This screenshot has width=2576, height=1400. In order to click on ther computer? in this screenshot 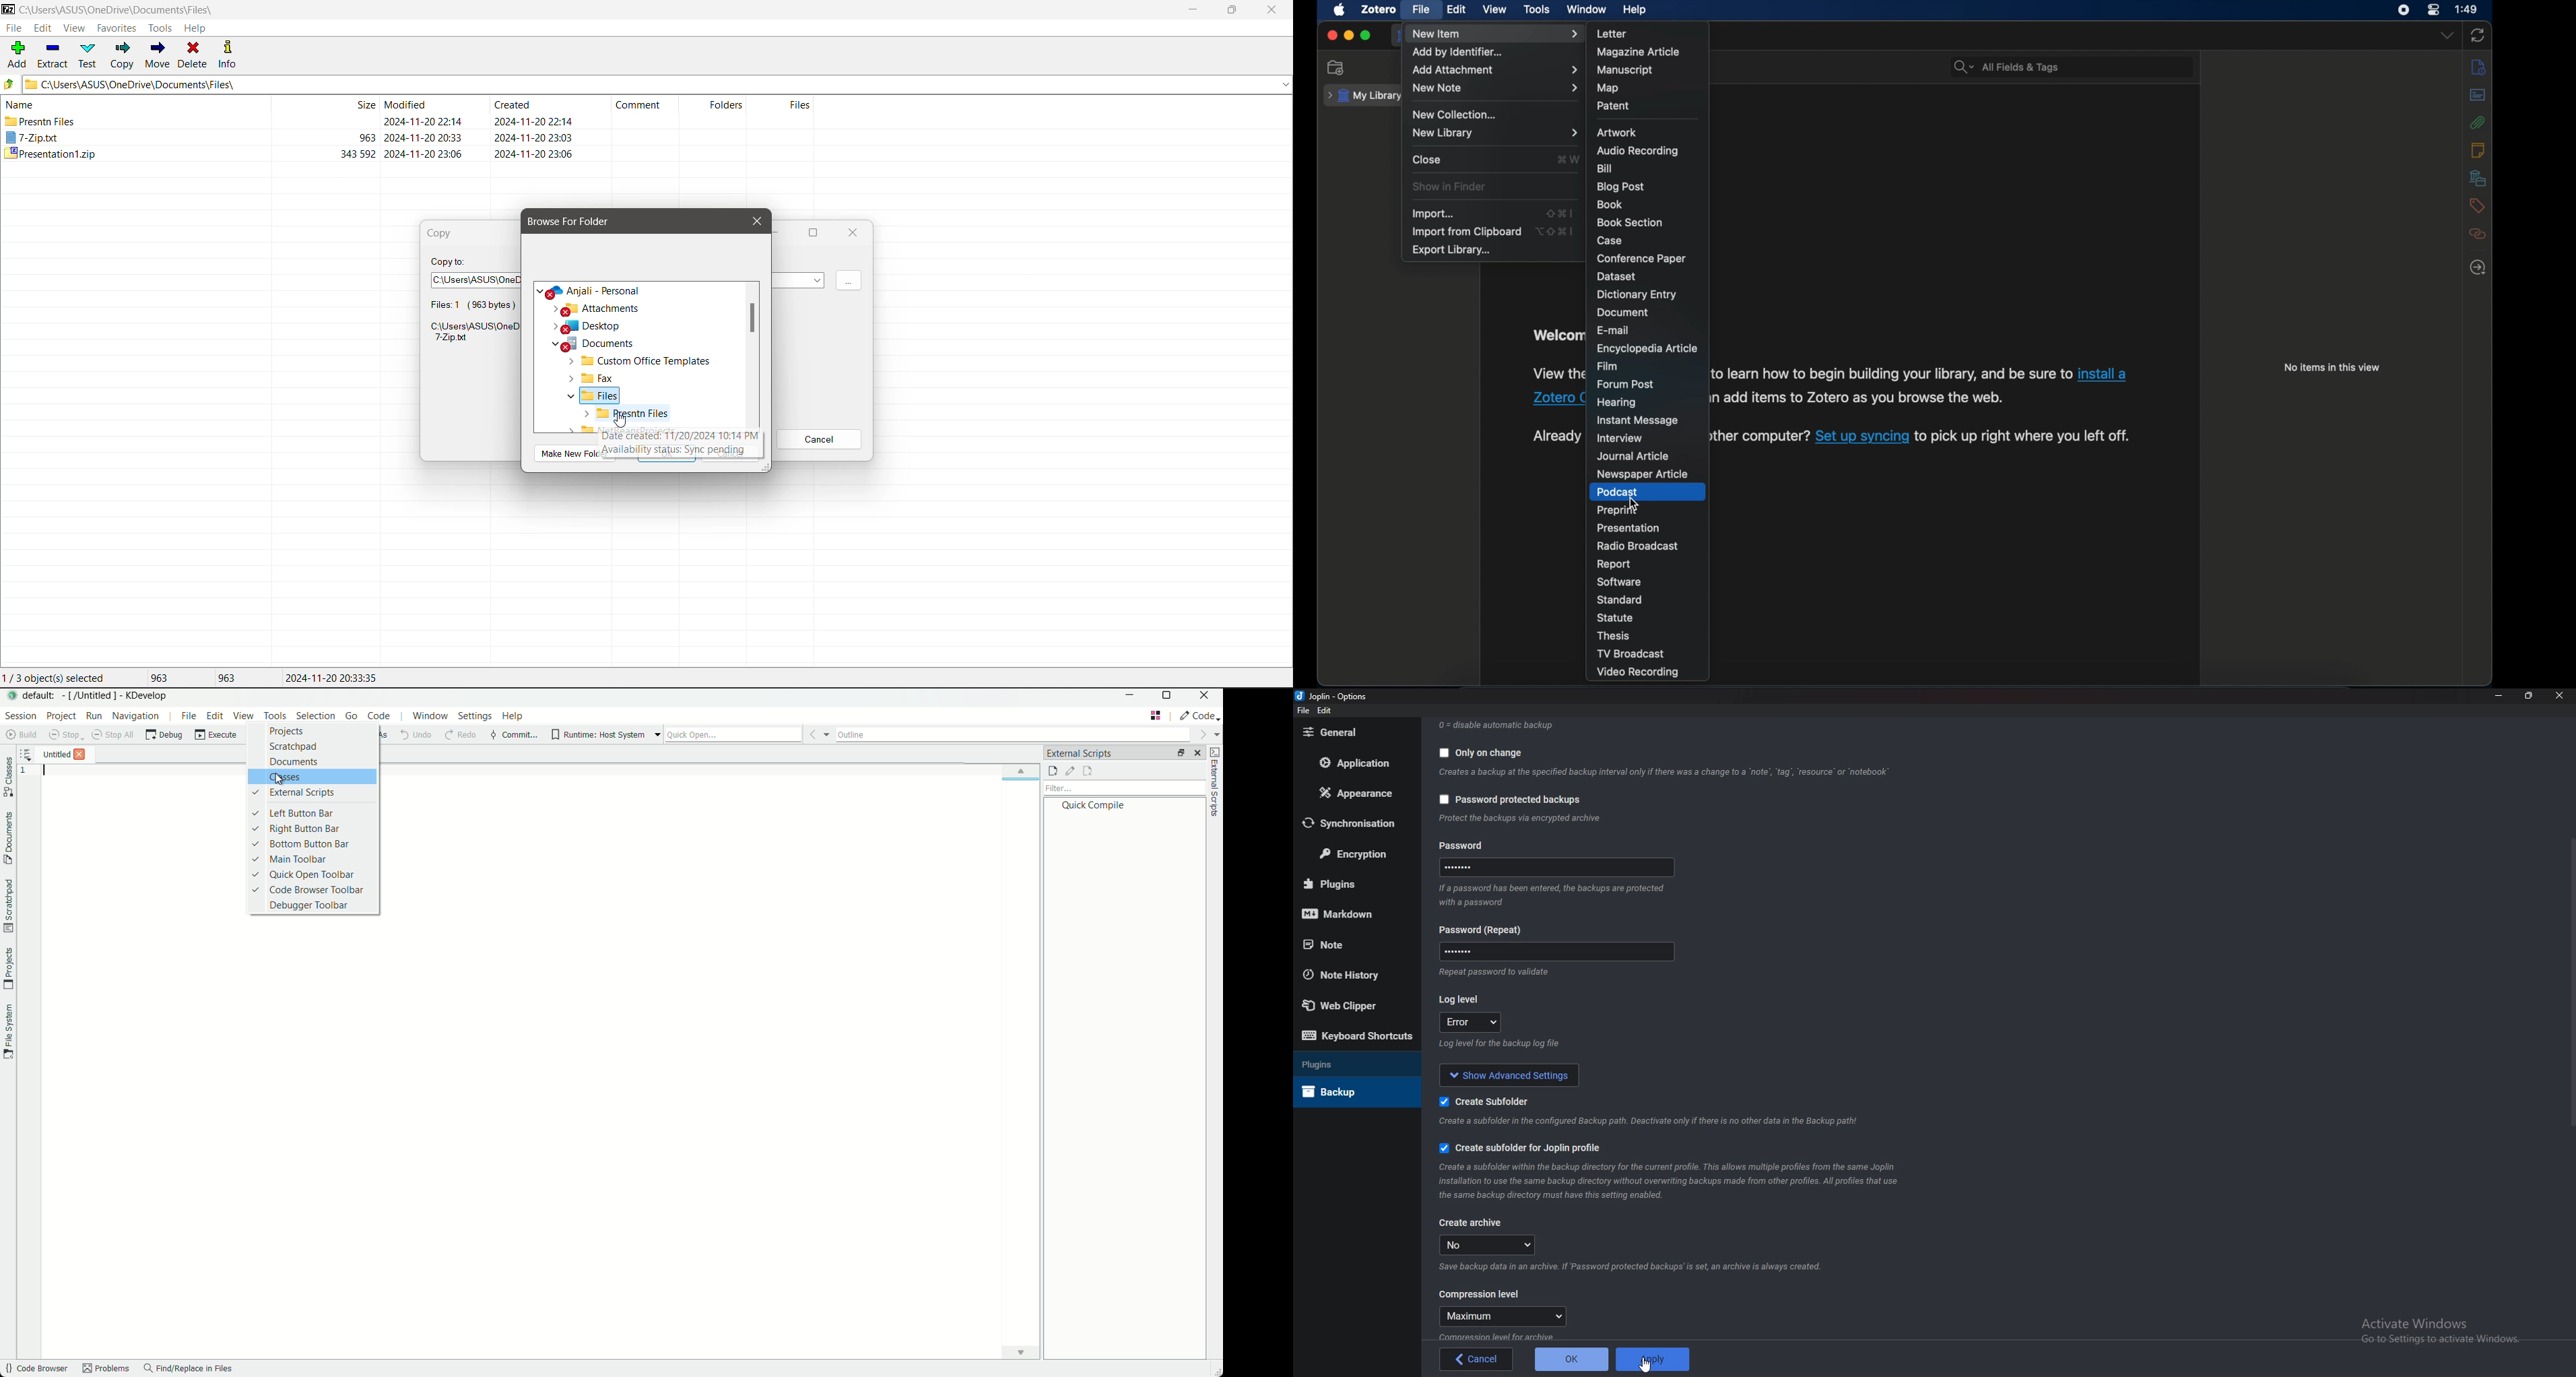, I will do `click(1761, 436)`.